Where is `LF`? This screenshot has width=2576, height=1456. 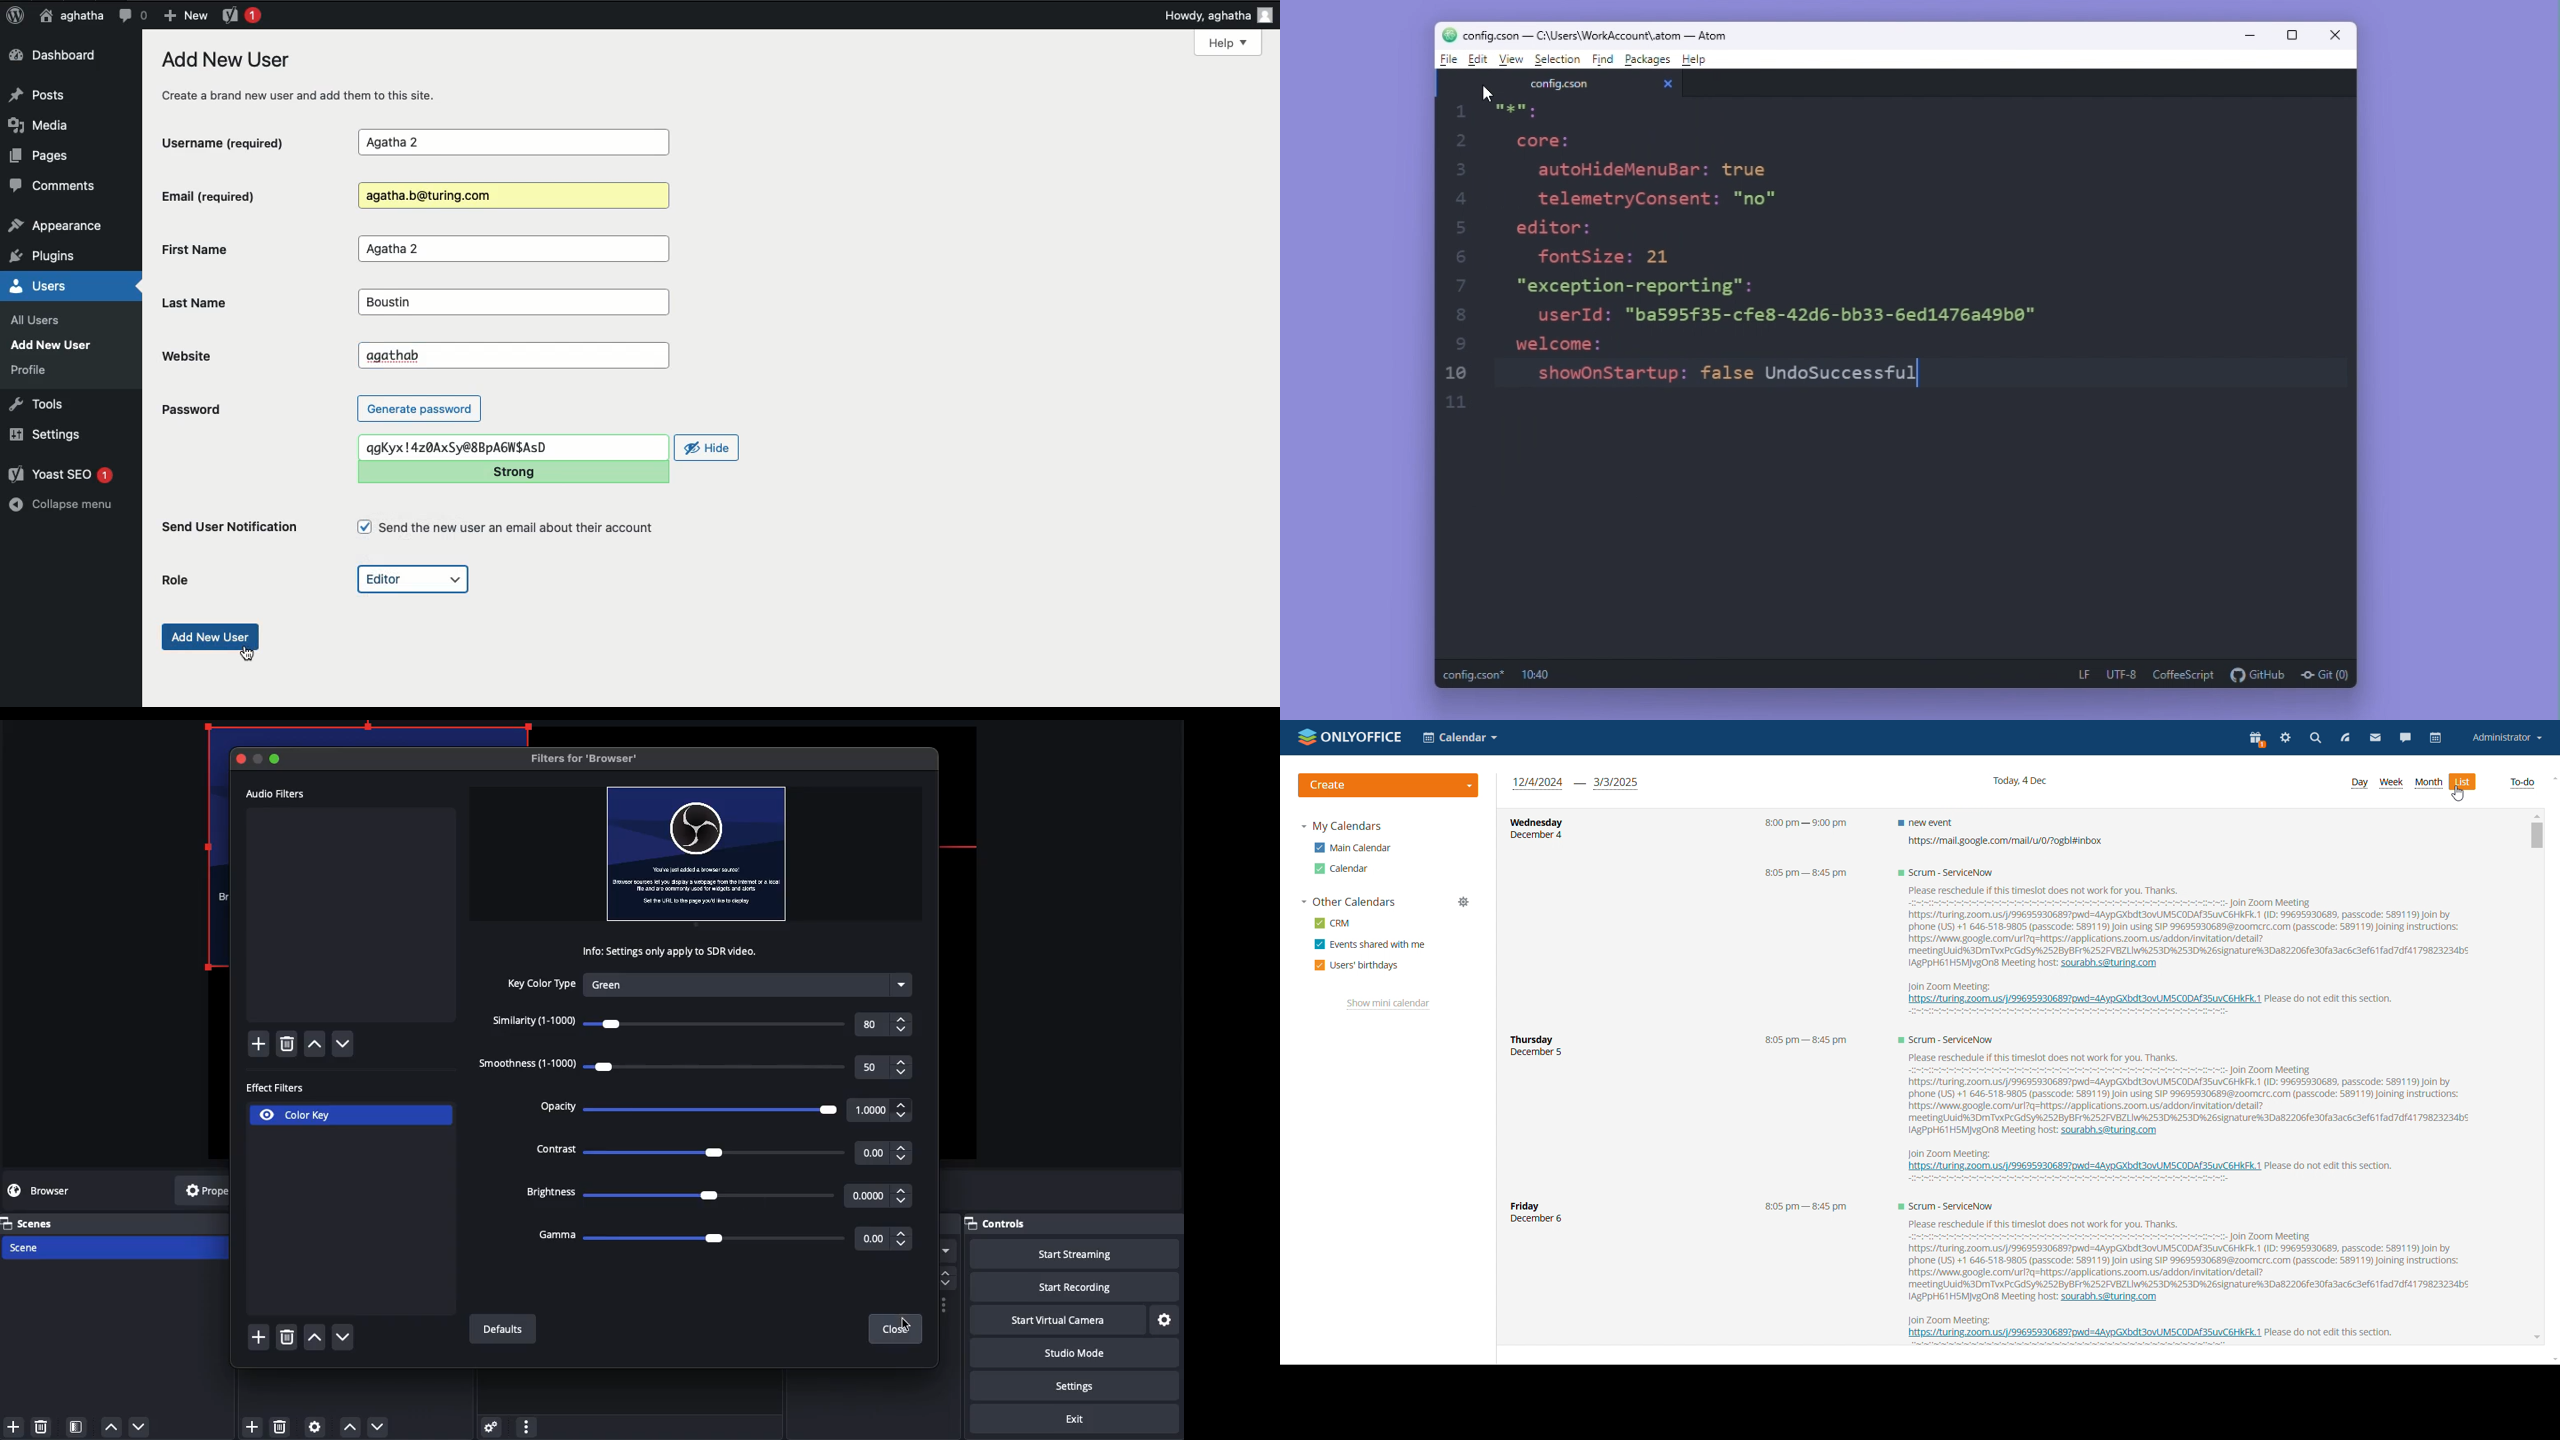
LF is located at coordinates (2077, 672).